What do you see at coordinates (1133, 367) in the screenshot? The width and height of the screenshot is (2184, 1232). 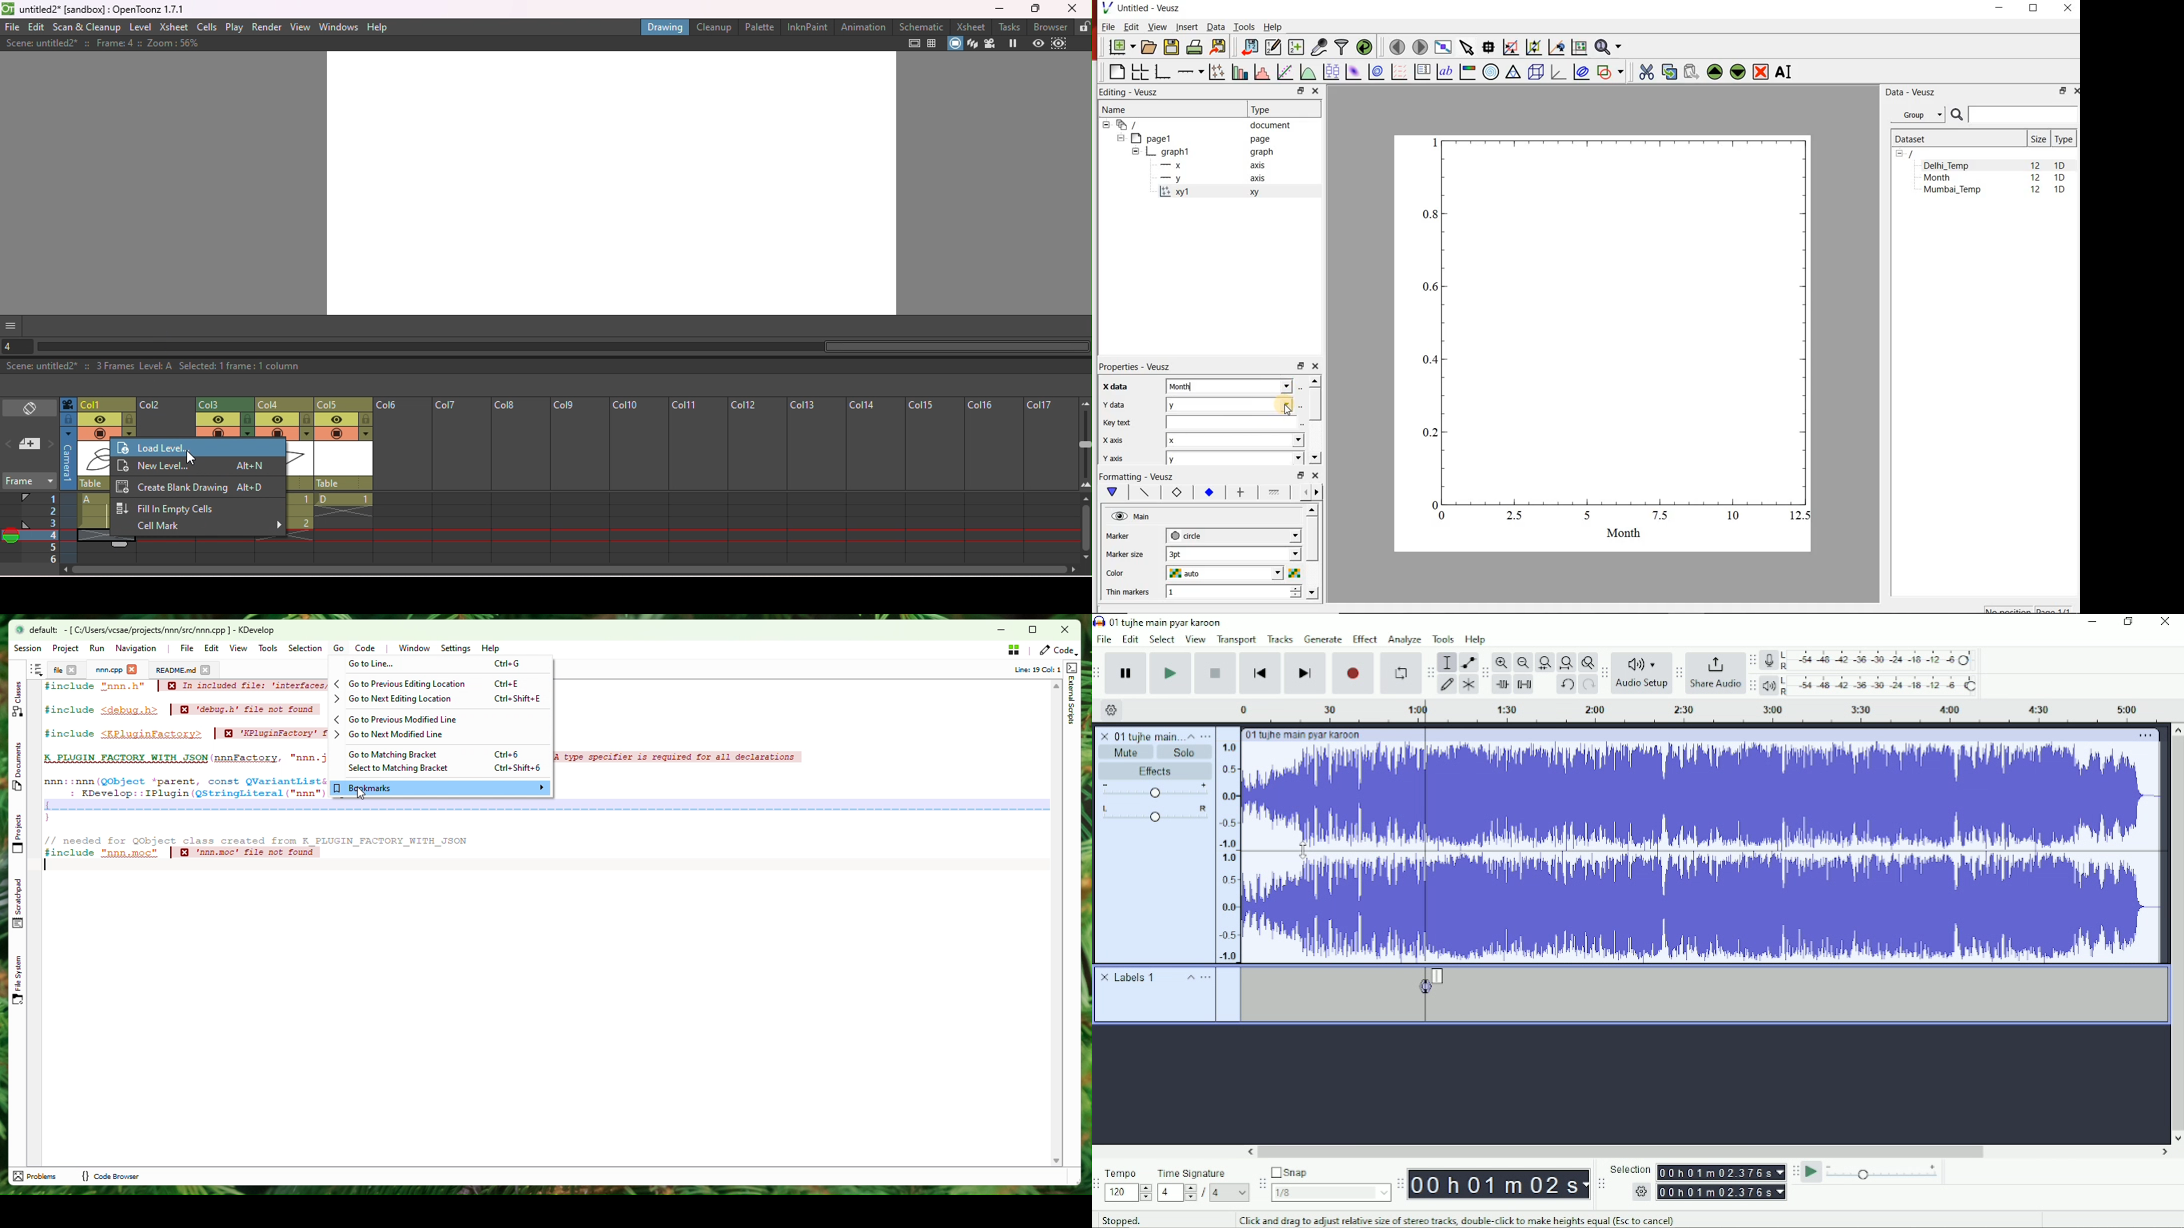 I see `Properties - Veusz` at bounding box center [1133, 367].